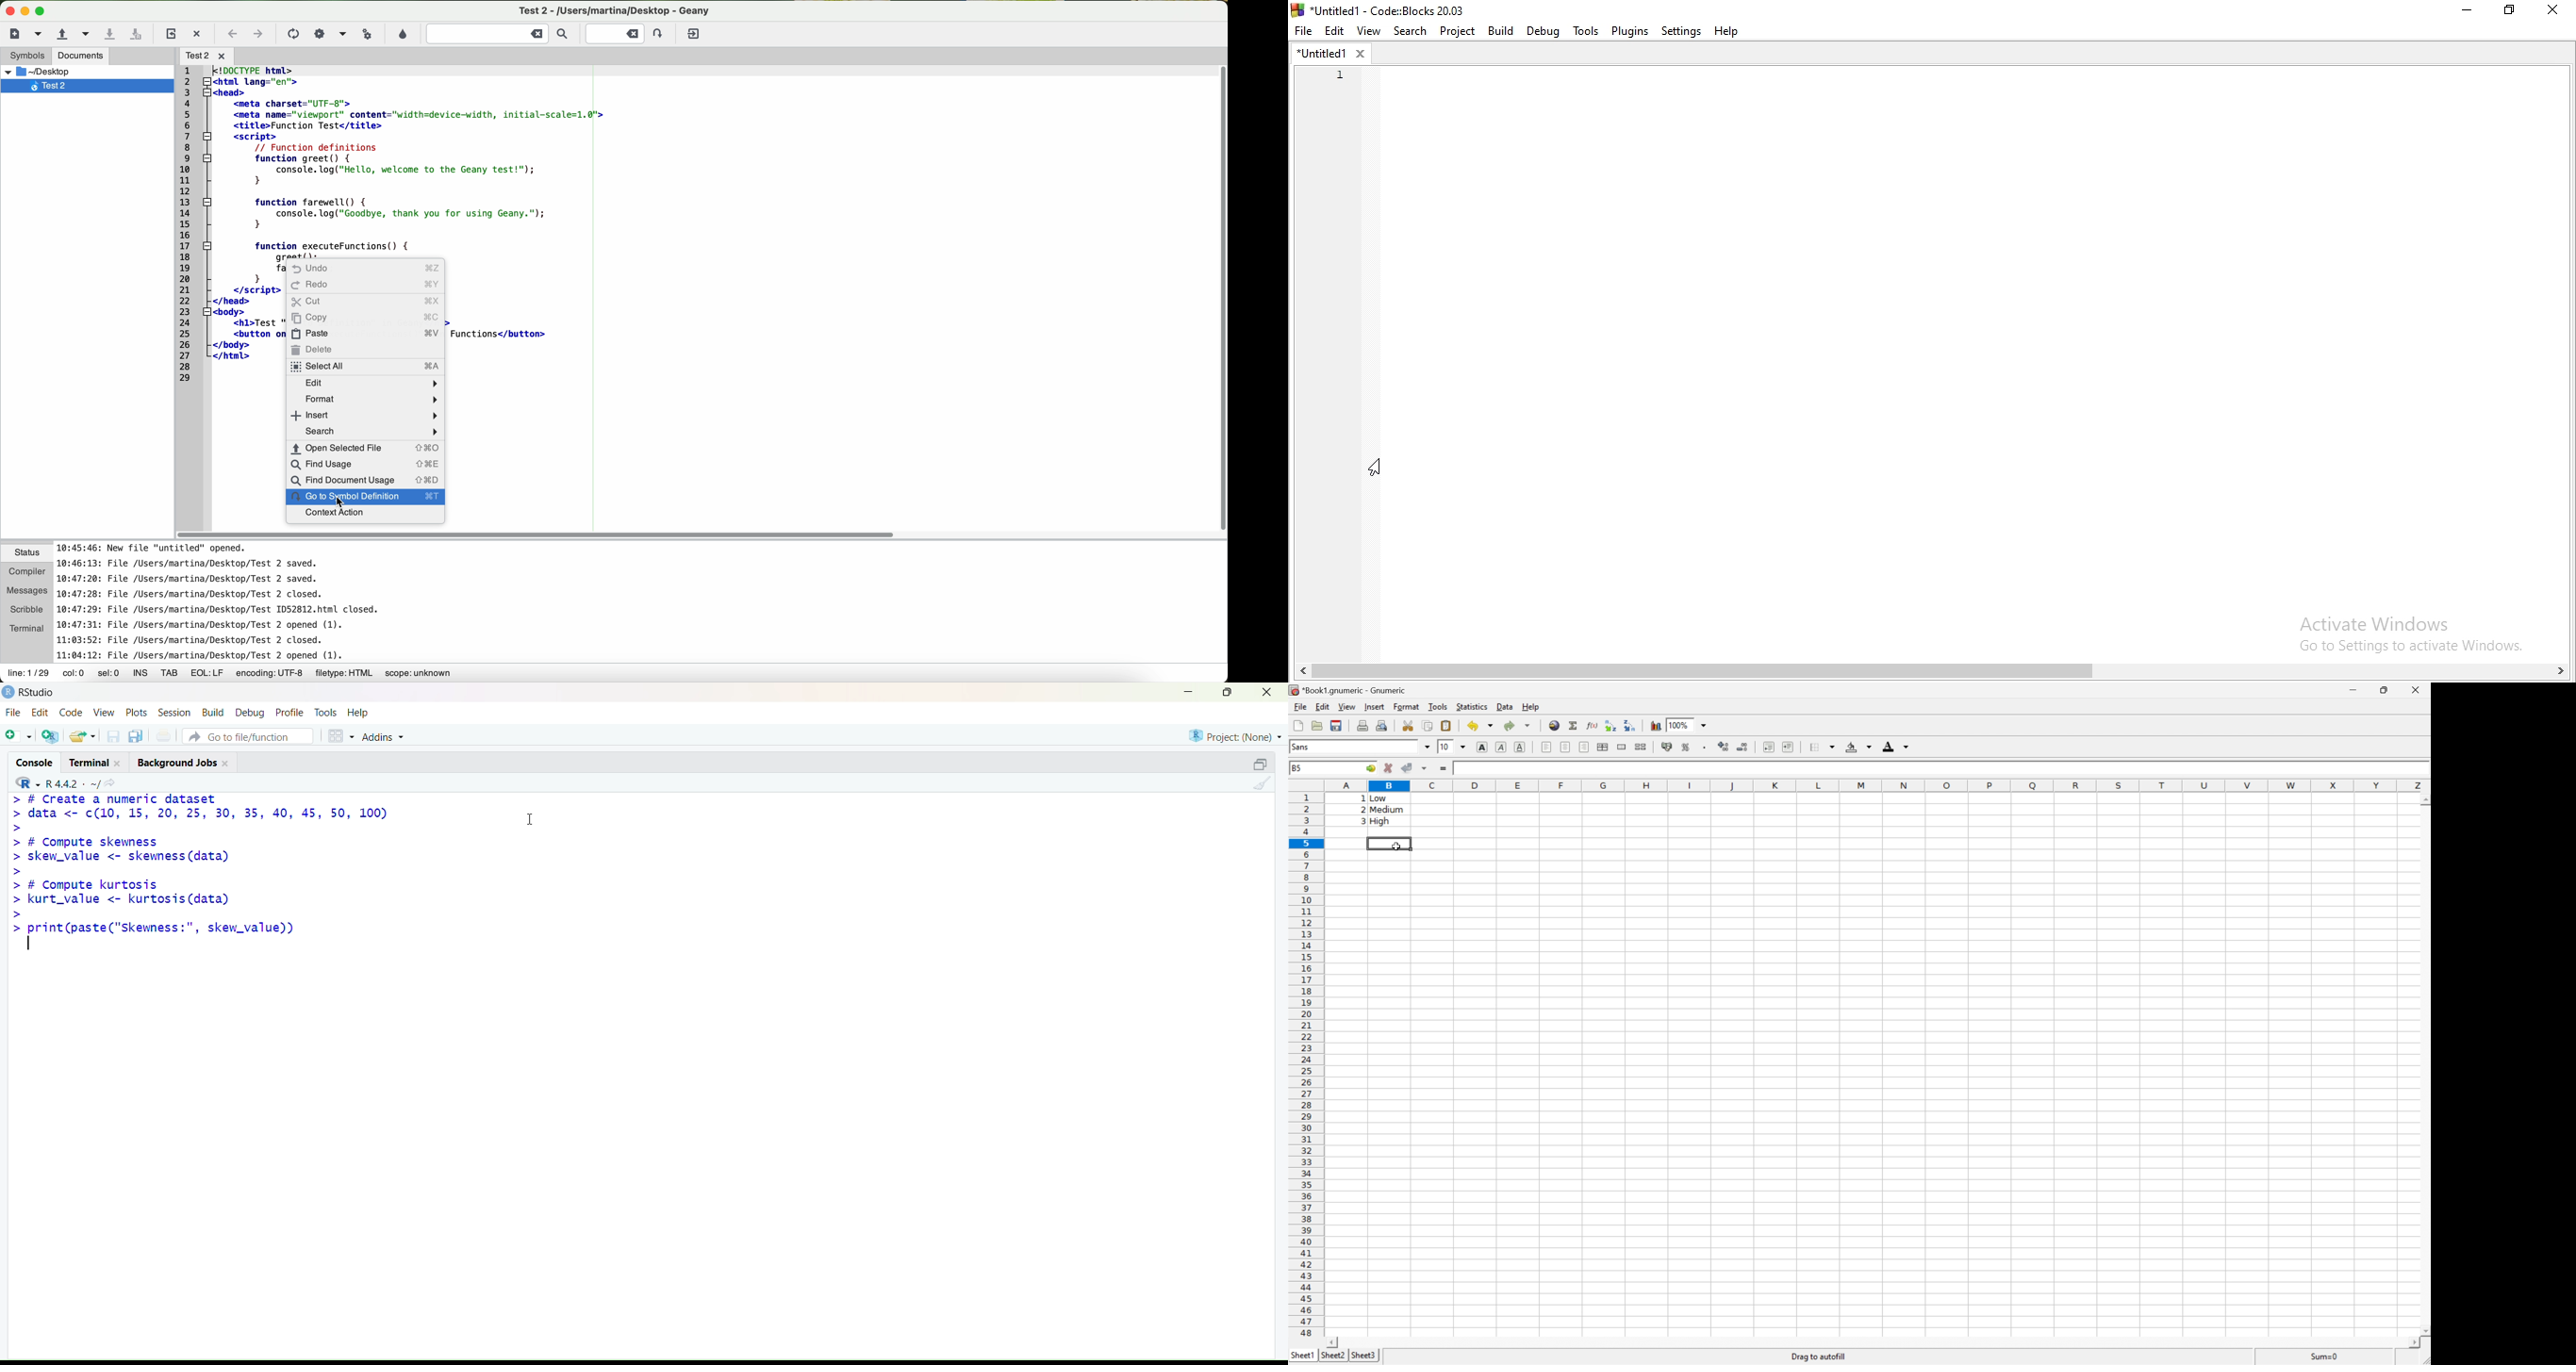  Describe the element at coordinates (1333, 1355) in the screenshot. I see `Sheet2` at that location.